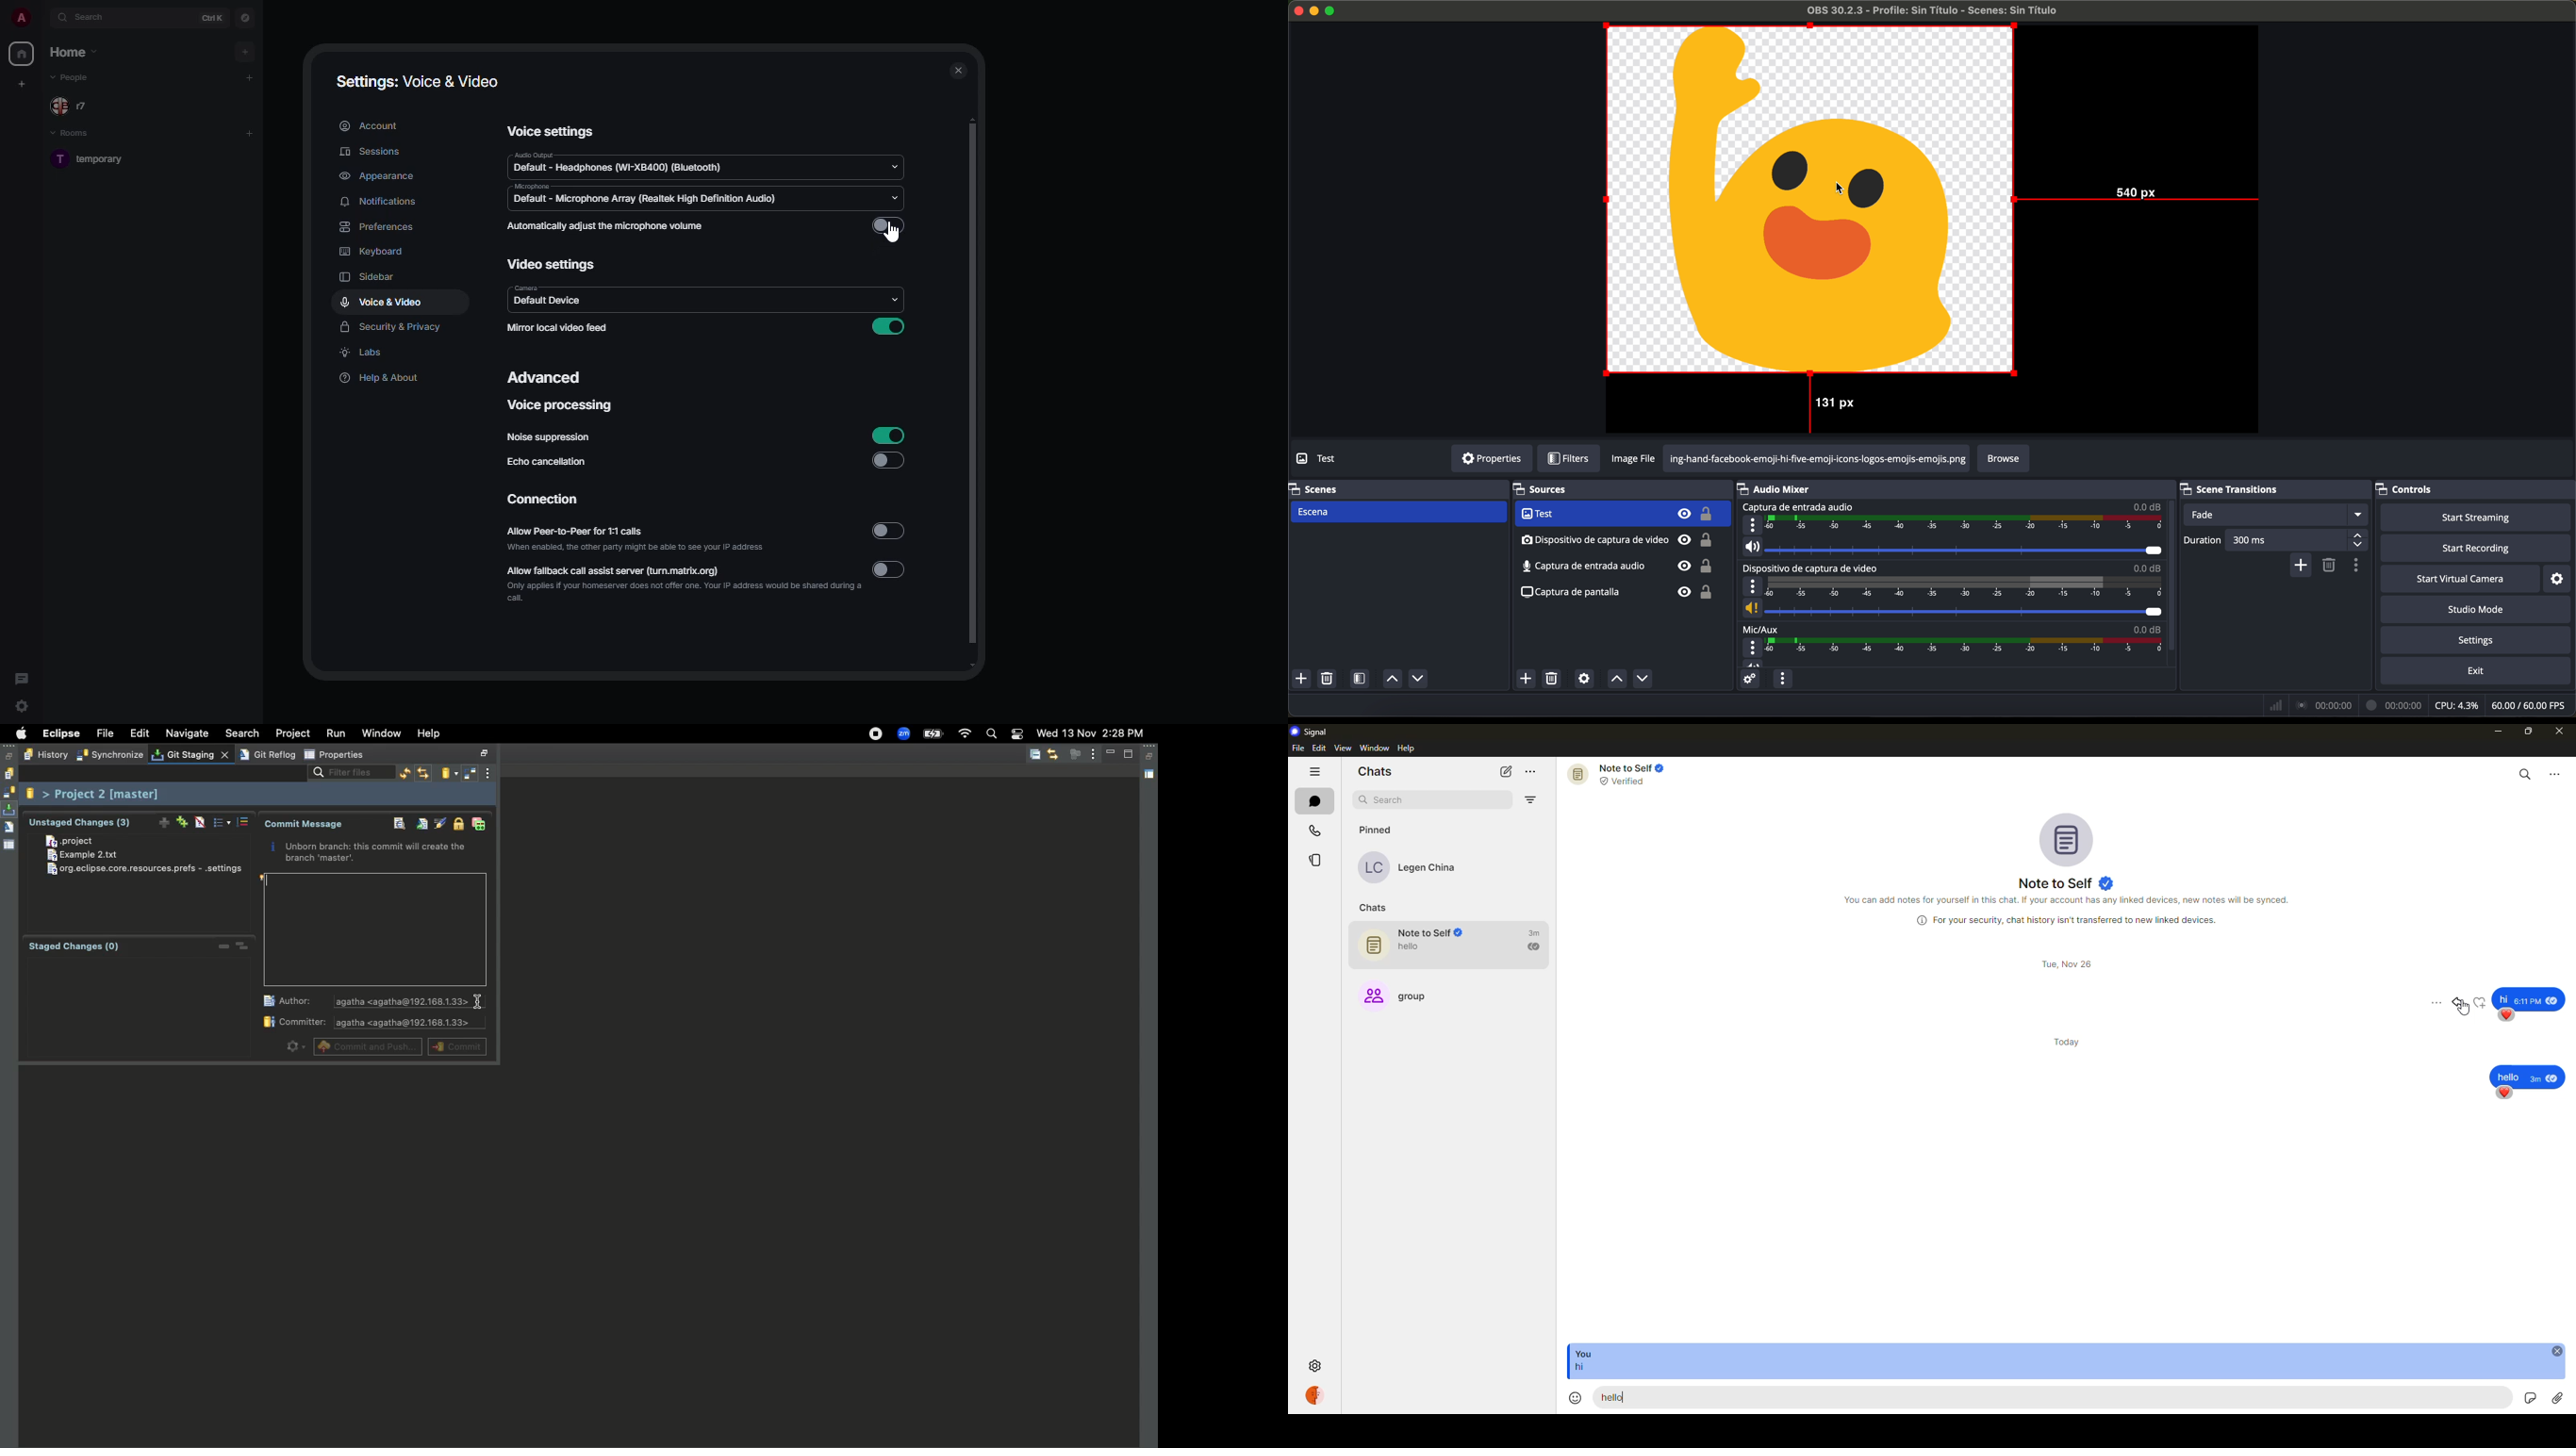 The width and height of the screenshot is (2576, 1456). Describe the element at coordinates (392, 328) in the screenshot. I see `security & privacy` at that location.